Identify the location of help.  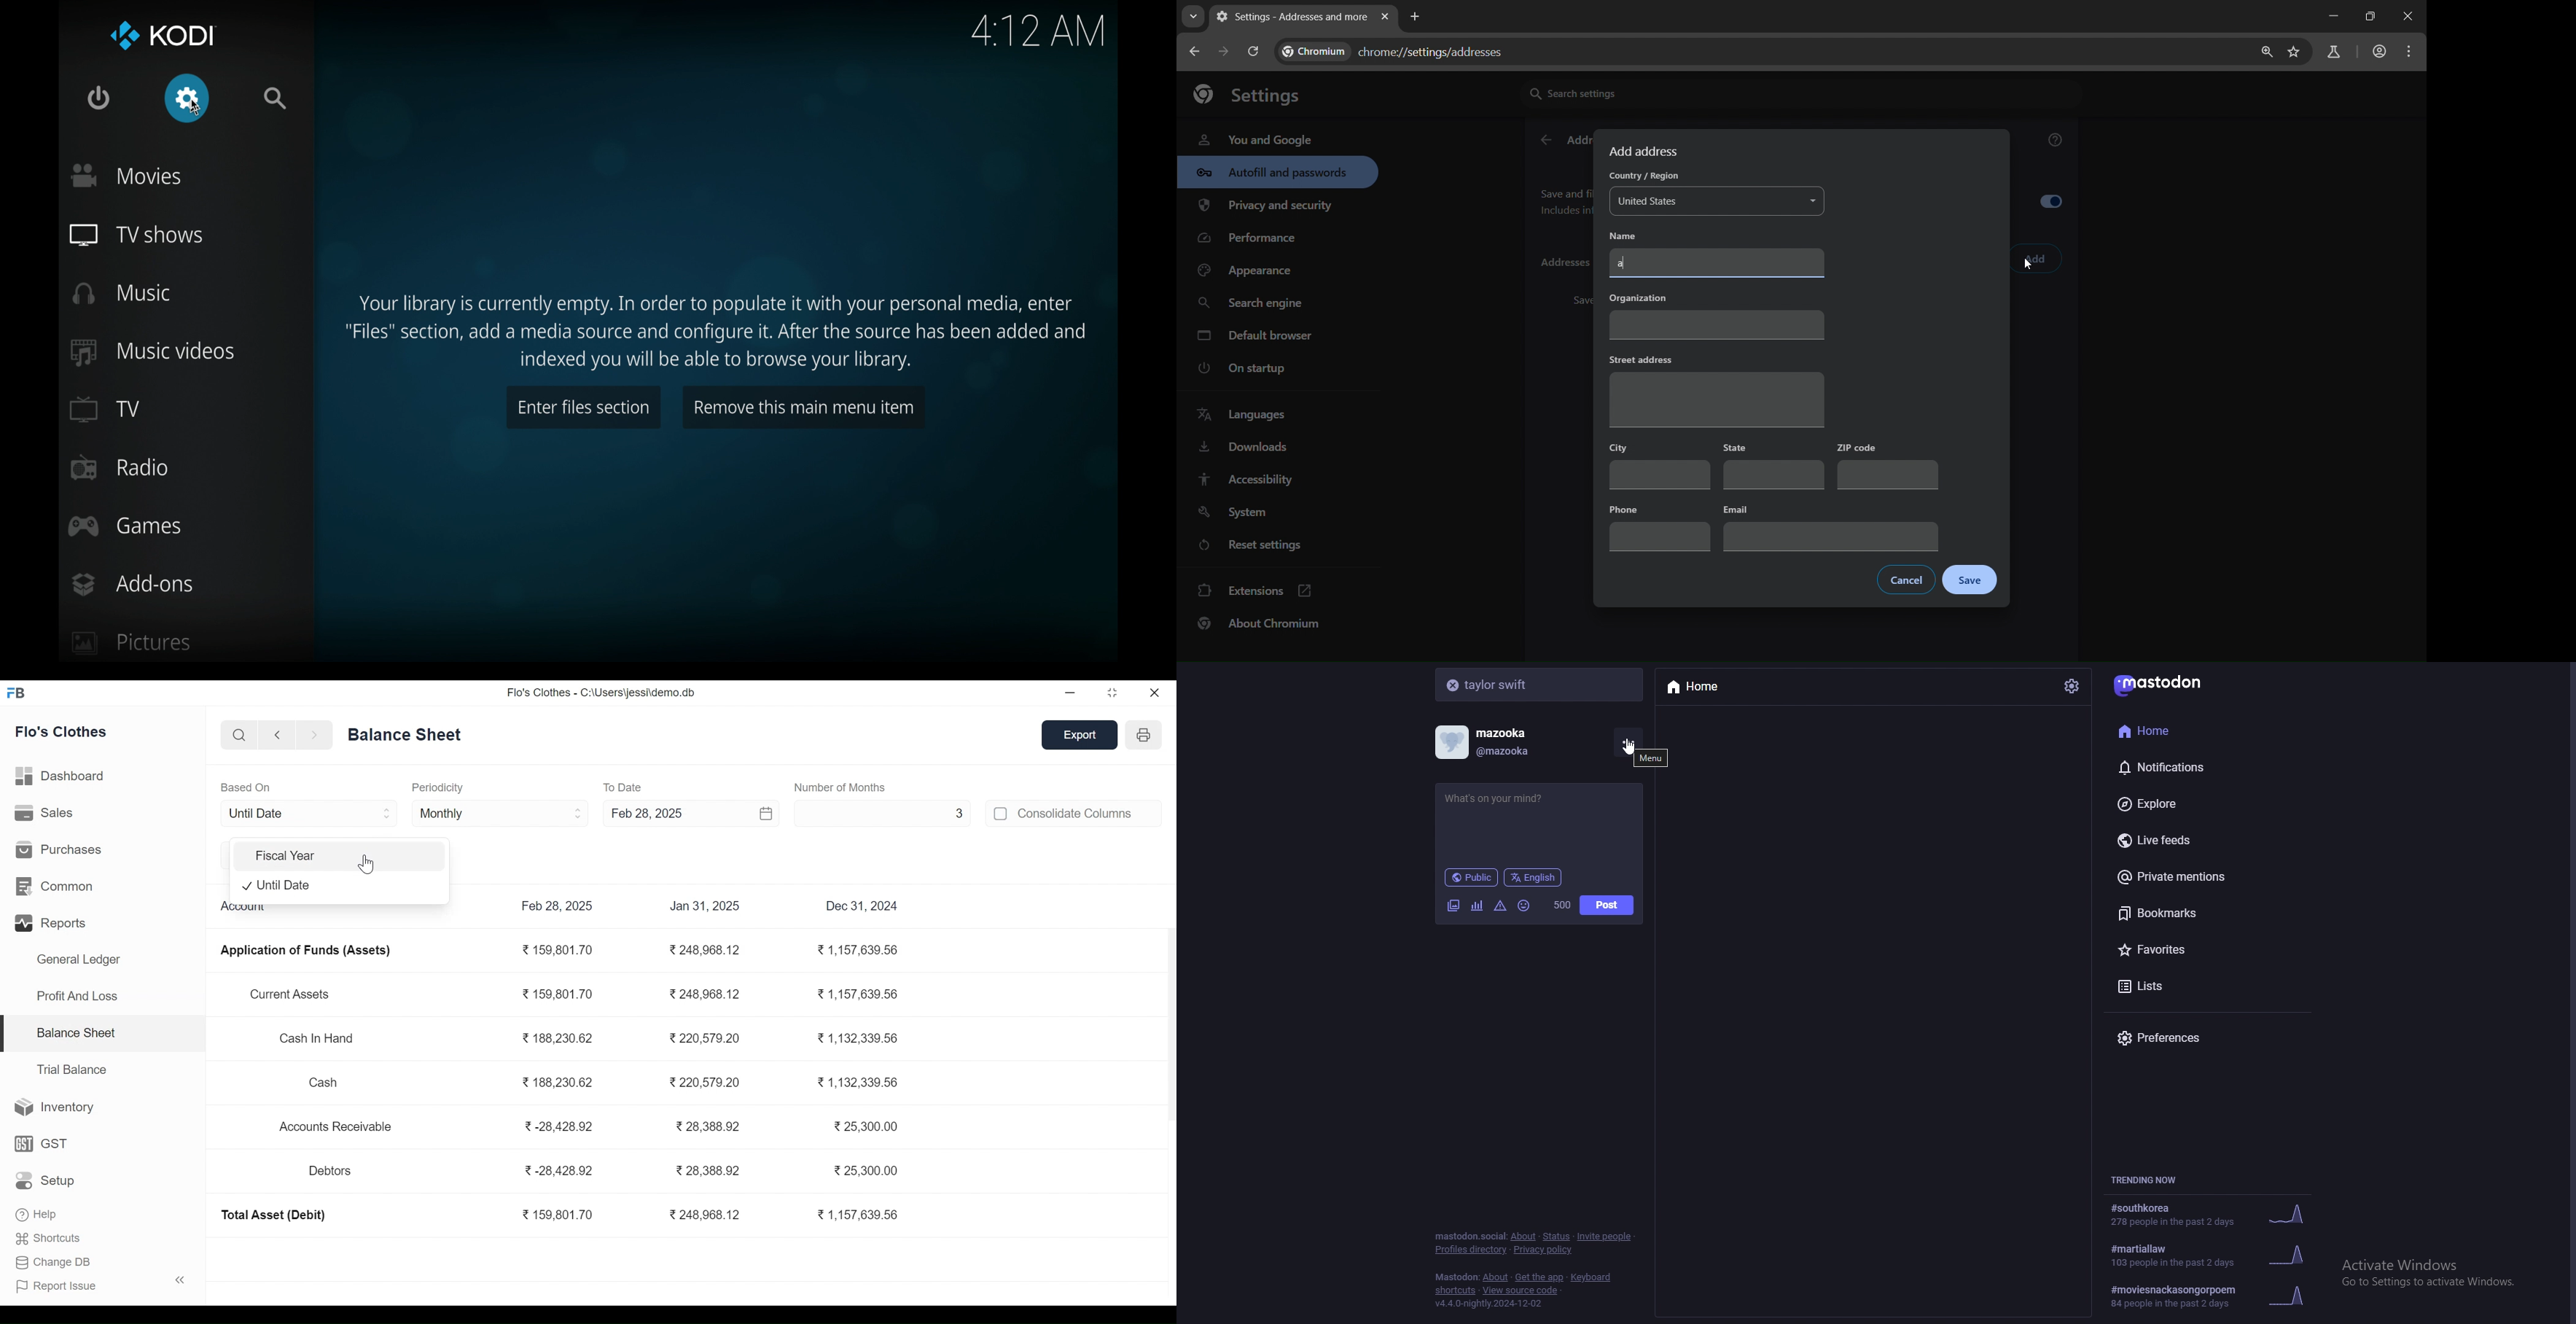
(36, 1212).